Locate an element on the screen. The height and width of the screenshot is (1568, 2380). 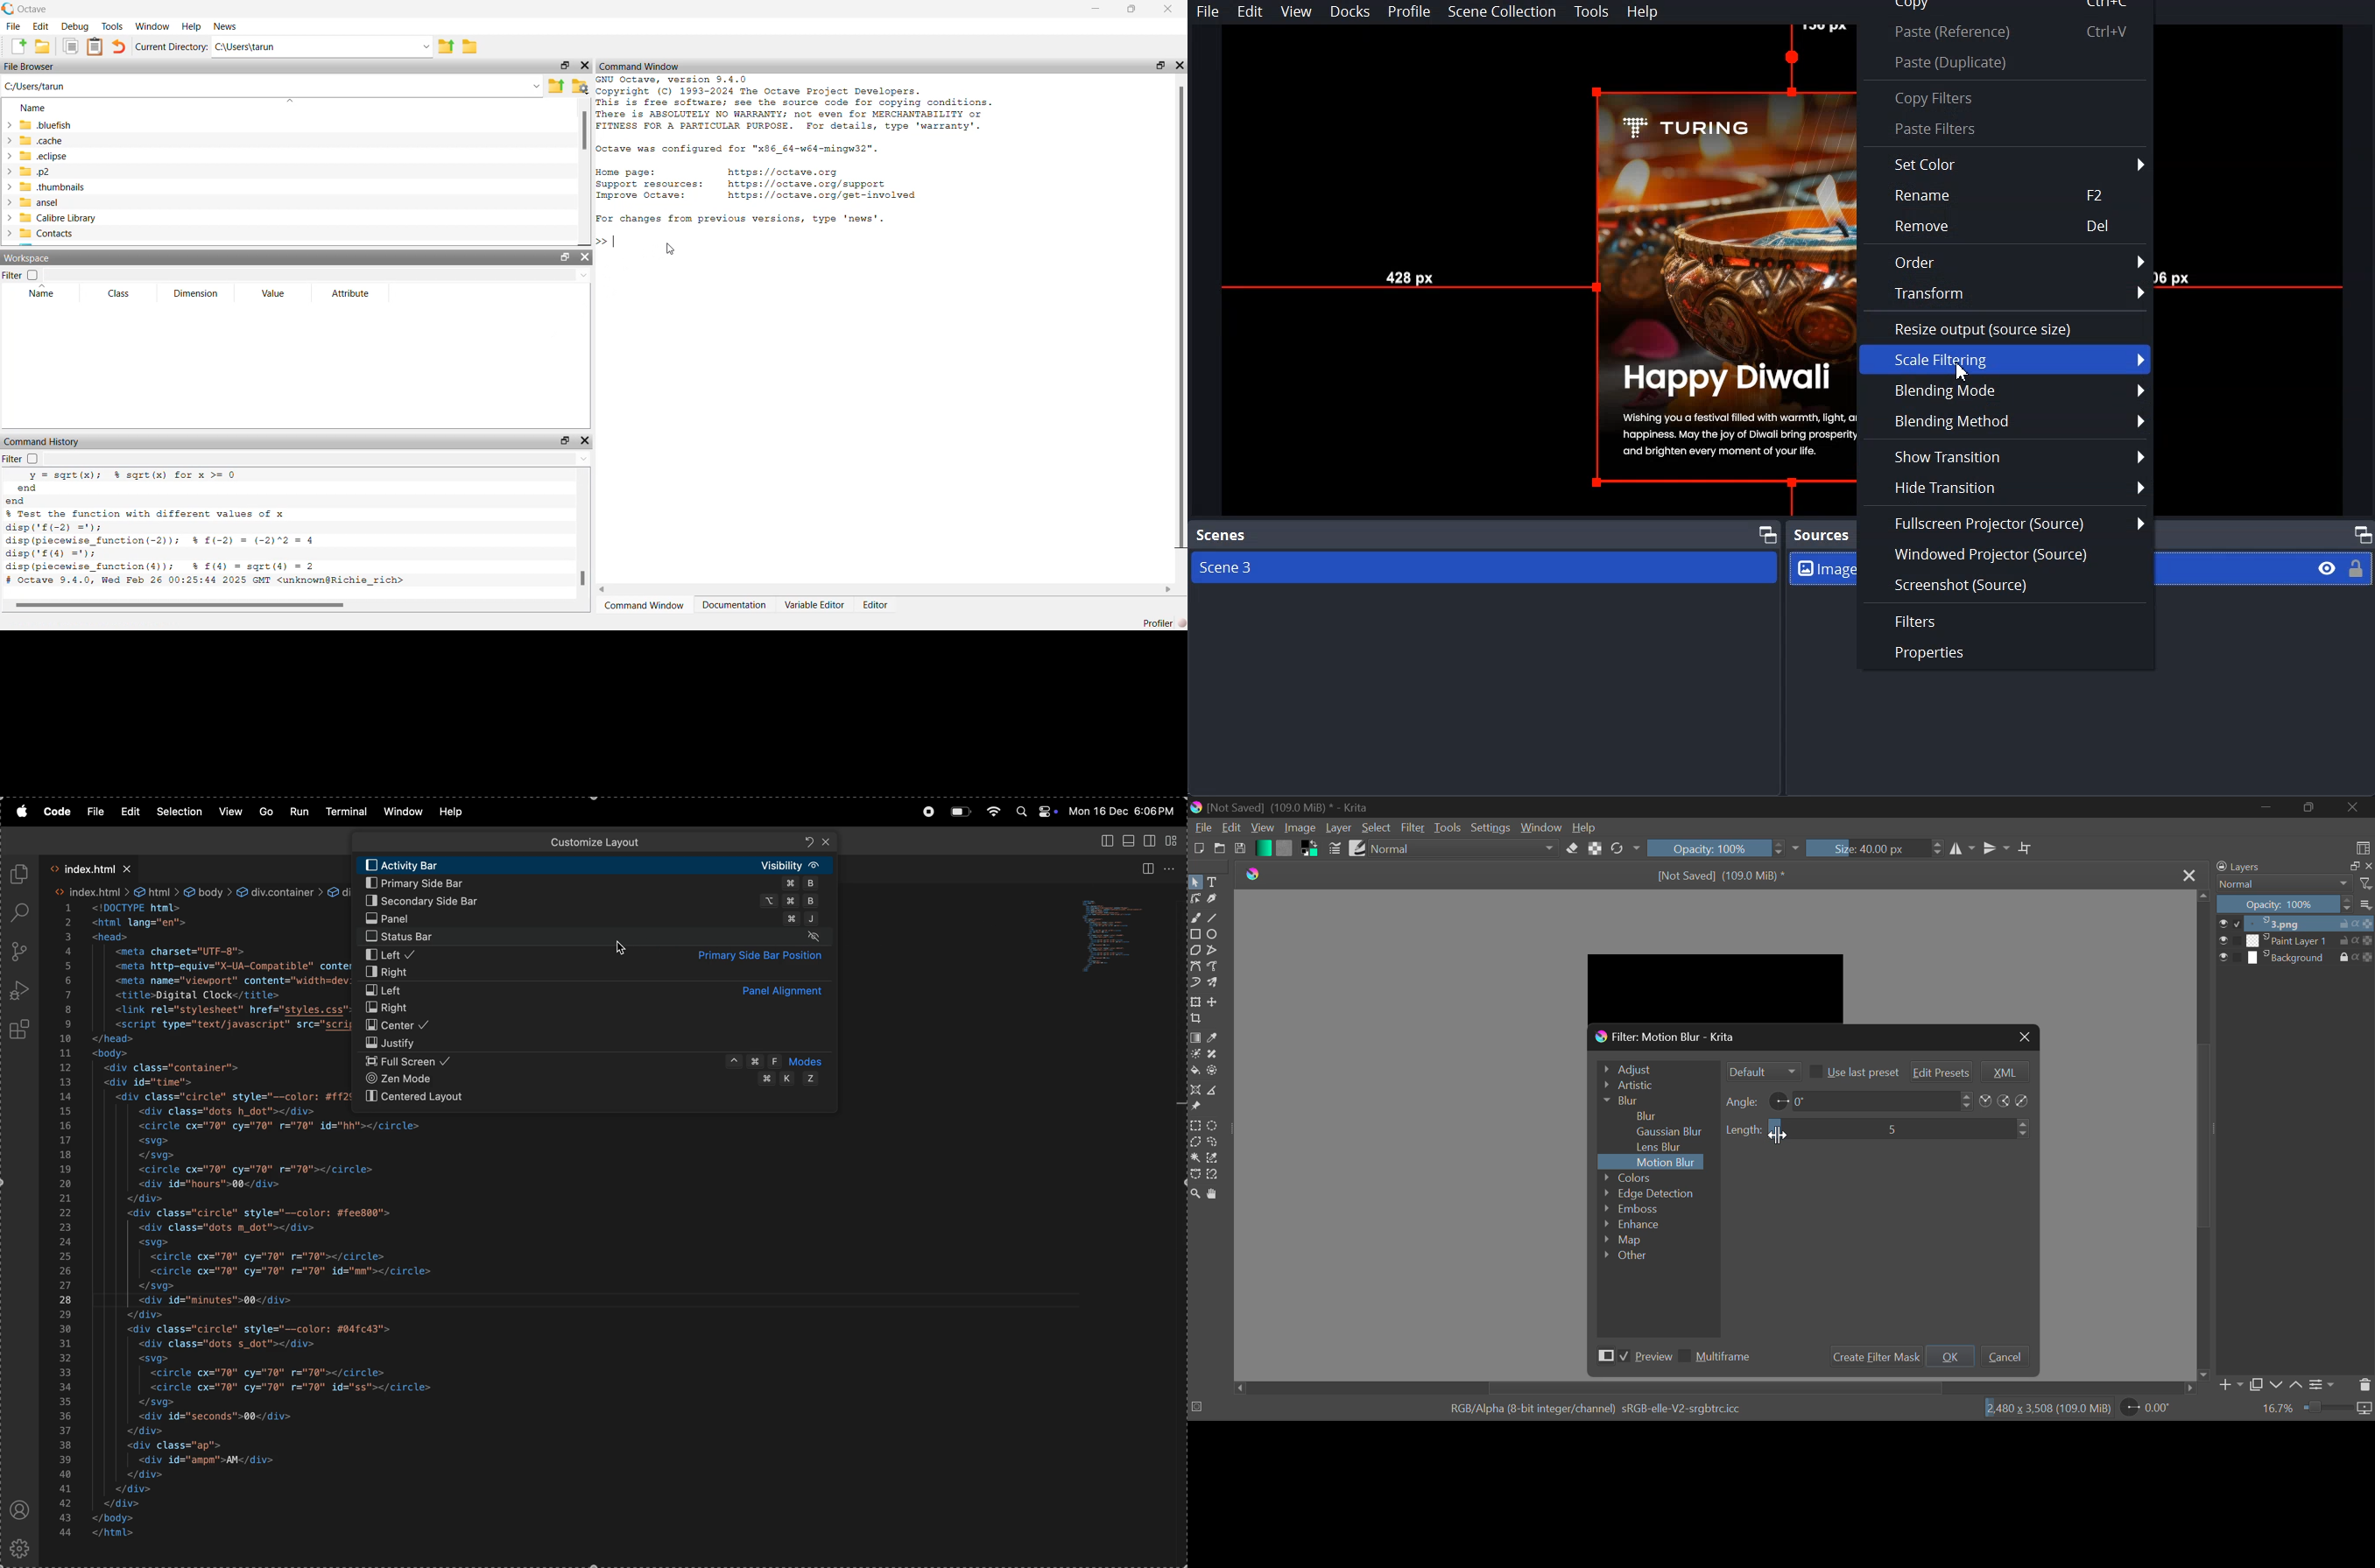
|». Calibre Library is located at coordinates (53, 218).